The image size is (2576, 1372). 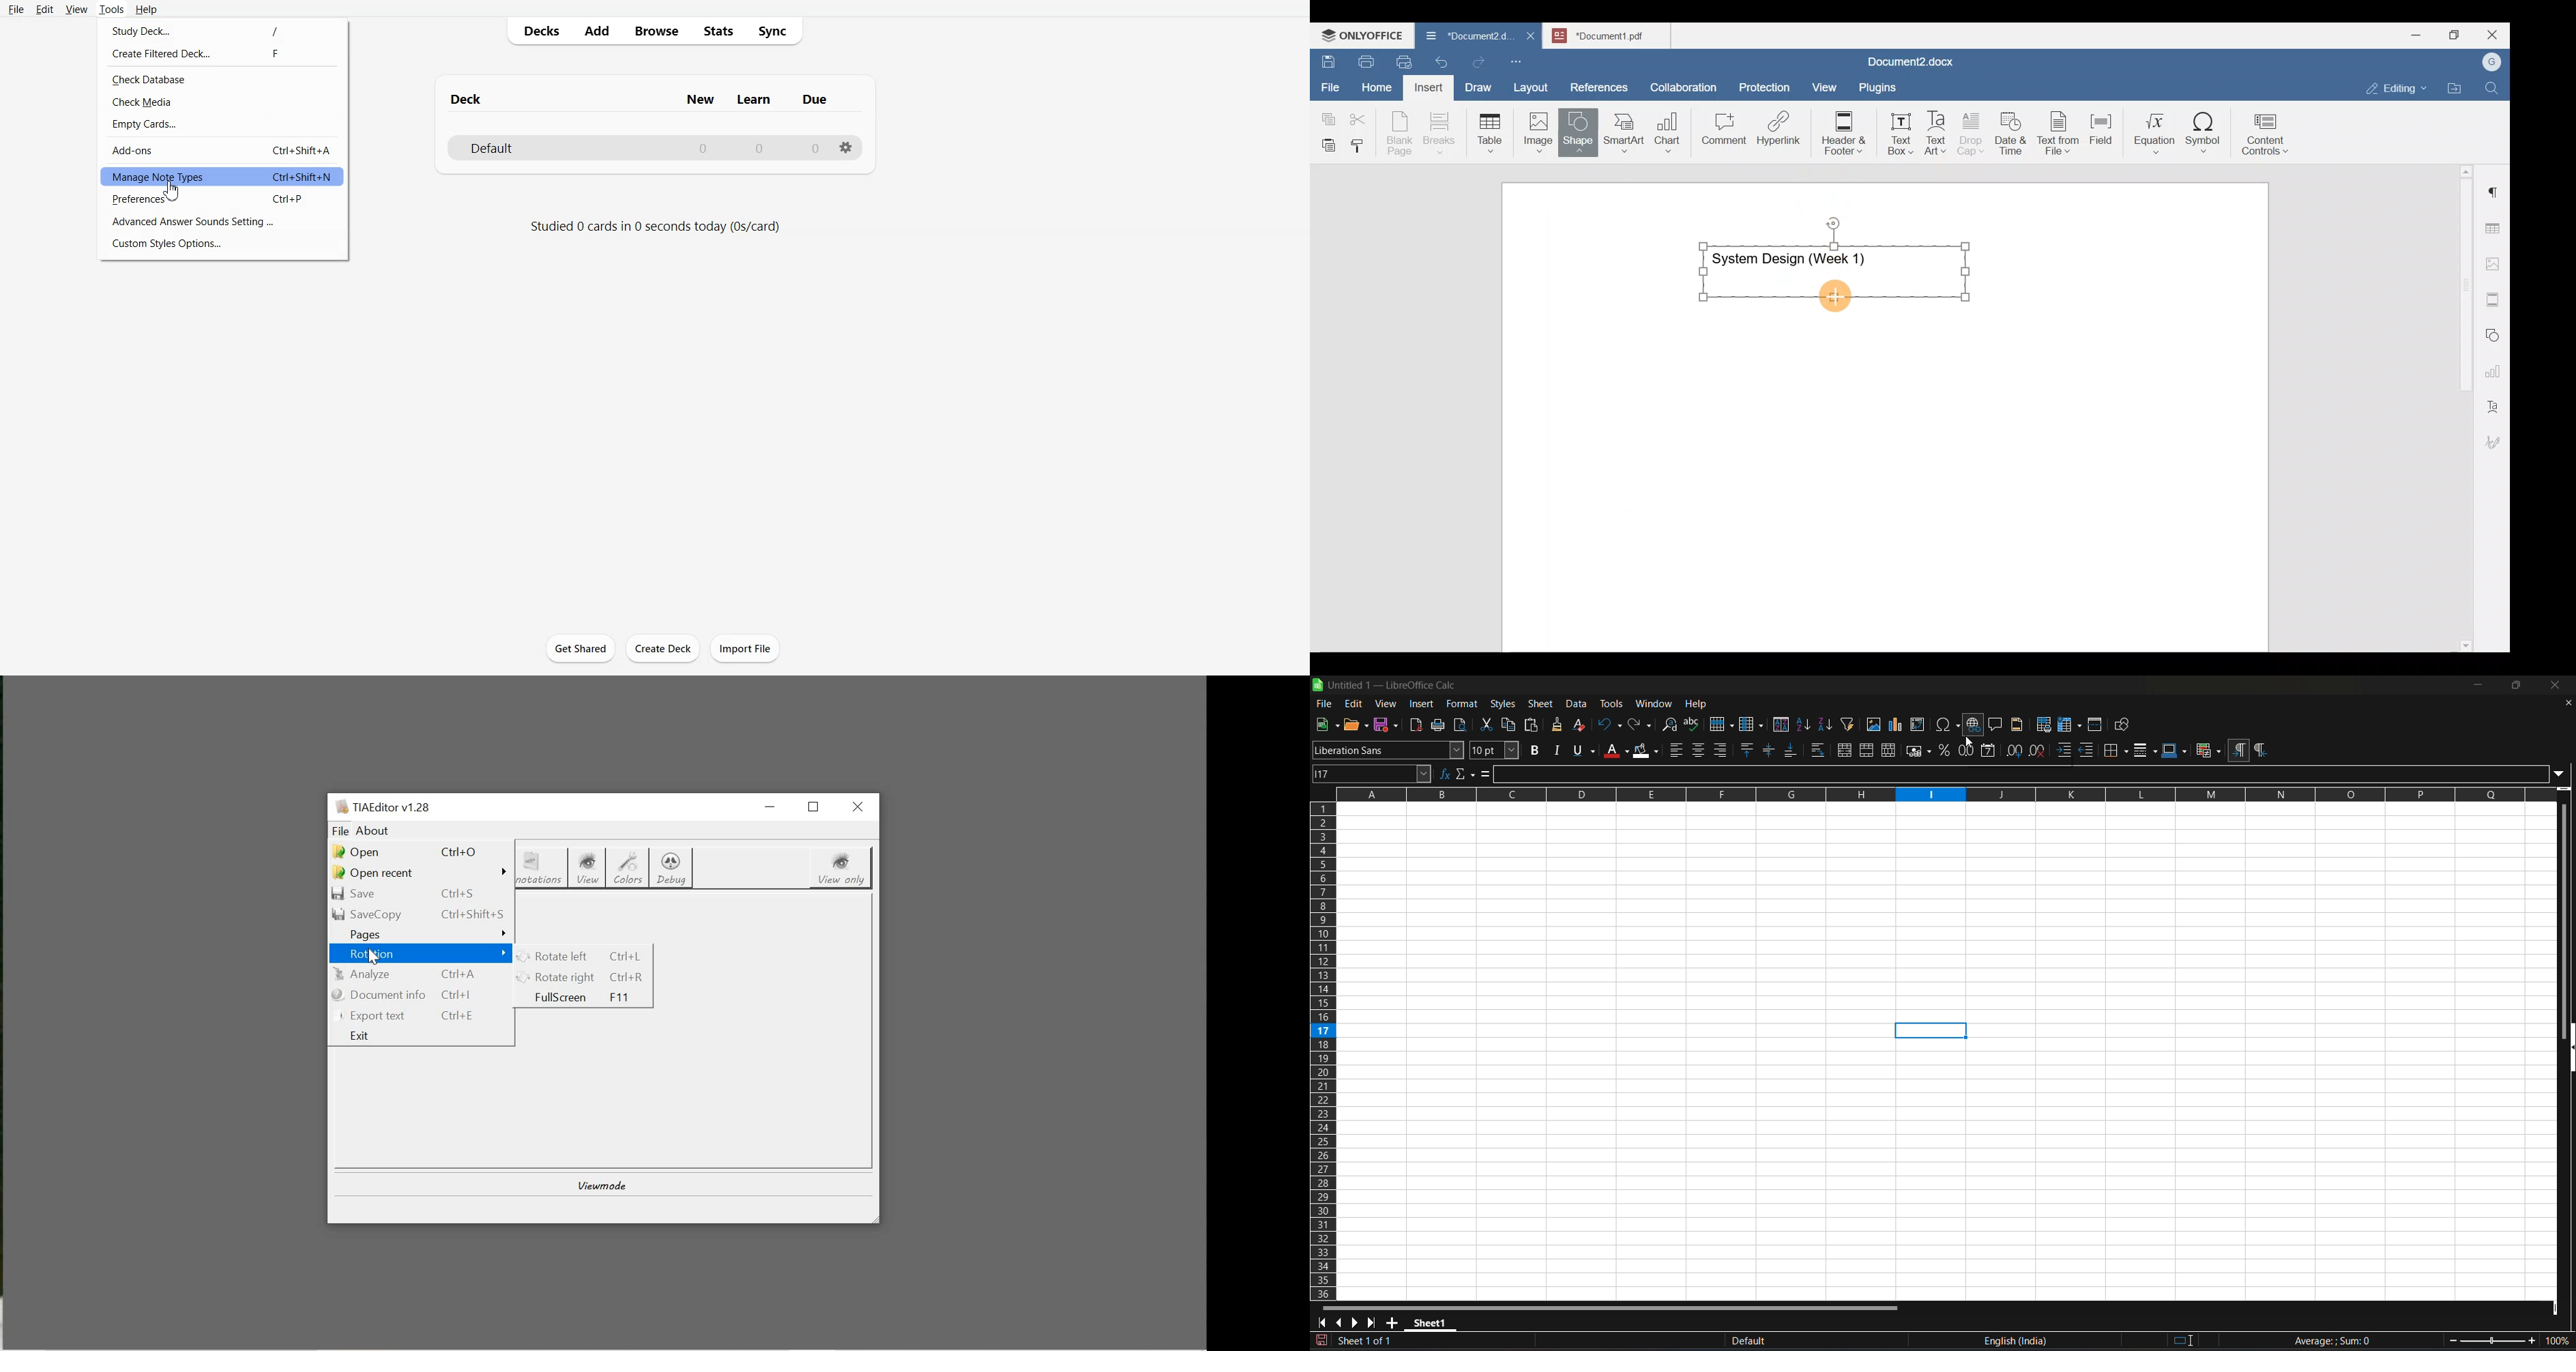 I want to click on right to left, so click(x=2260, y=751).